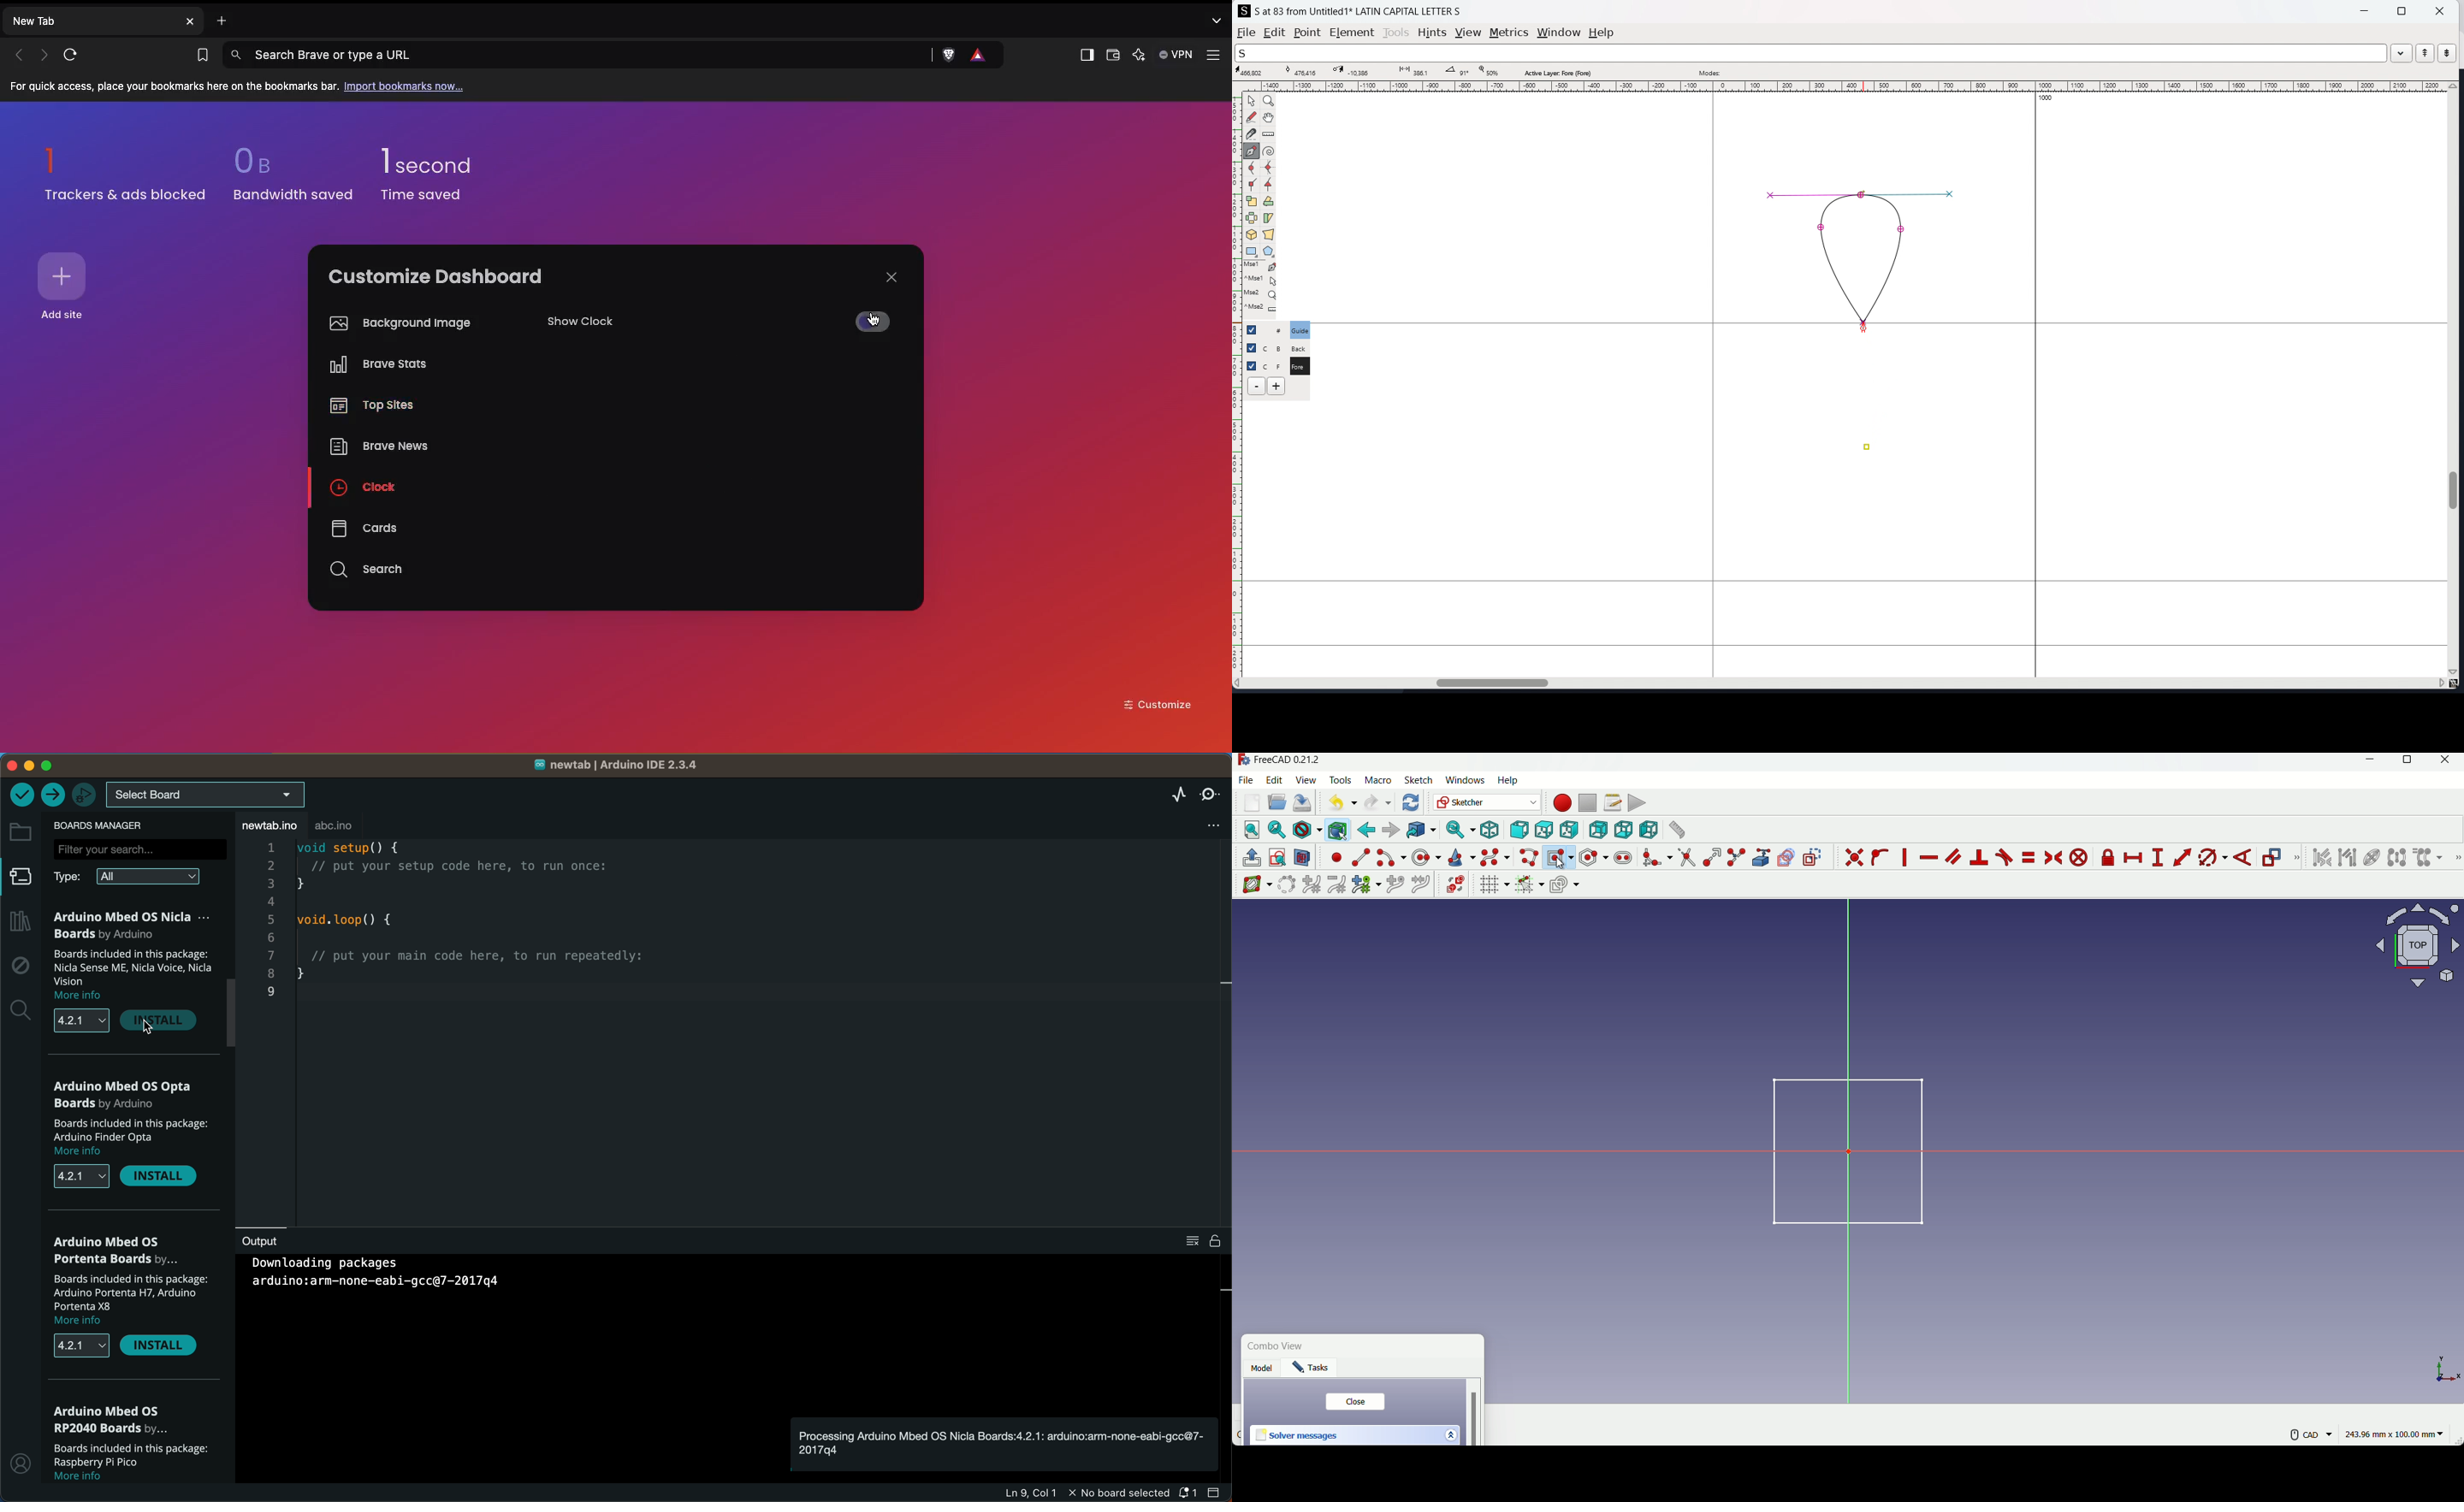 This screenshot has width=2464, height=1512. Describe the element at coordinates (2401, 10) in the screenshot. I see `maximize` at that location.